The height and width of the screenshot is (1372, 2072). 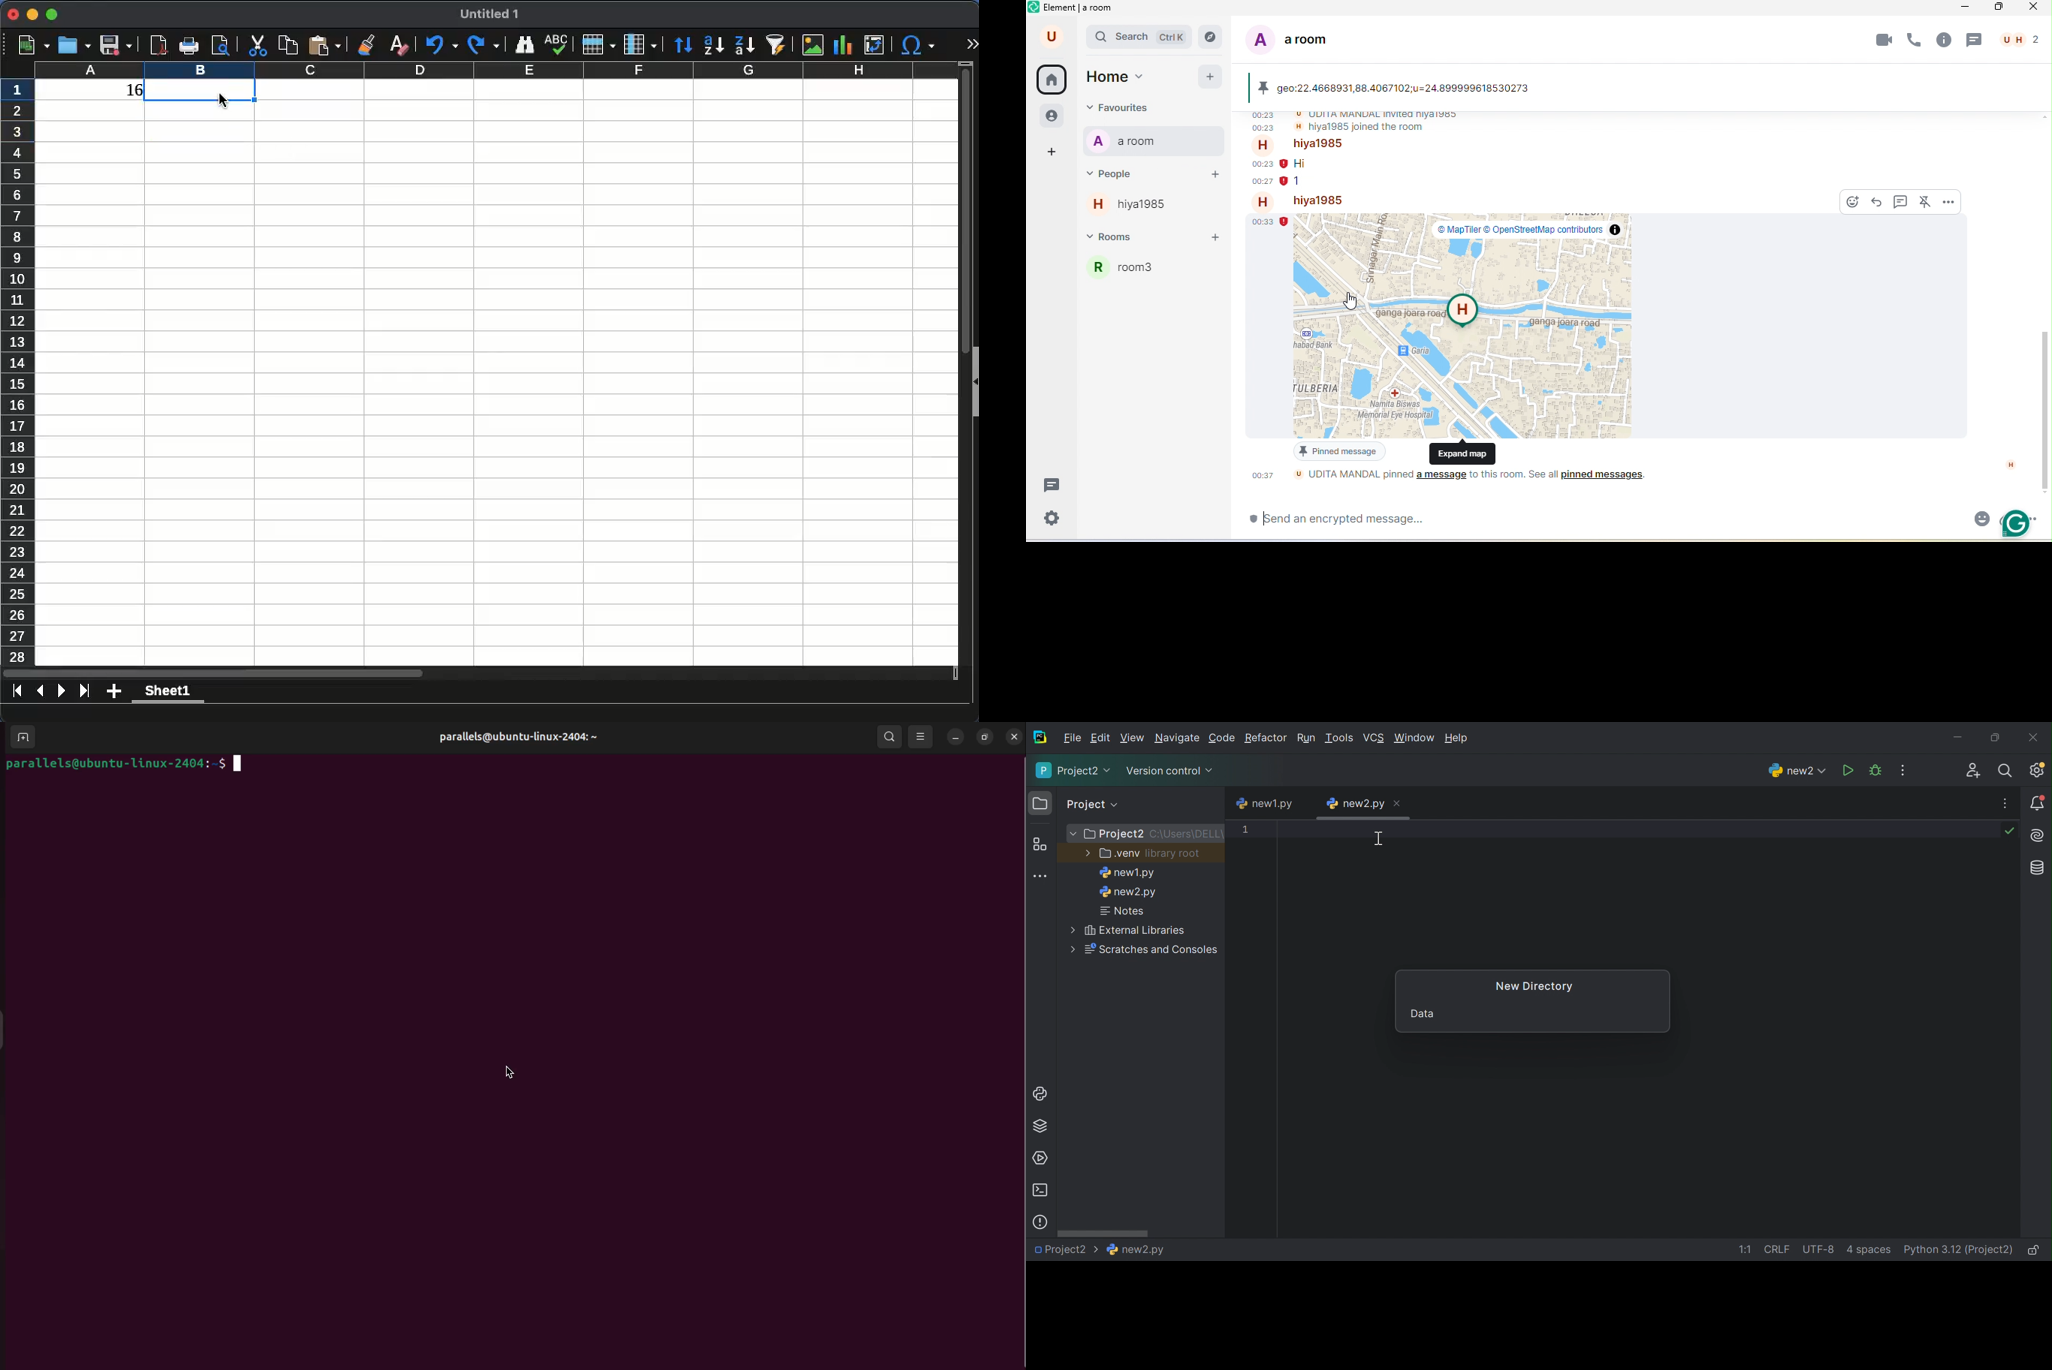 I want to click on expand , so click(x=969, y=45).